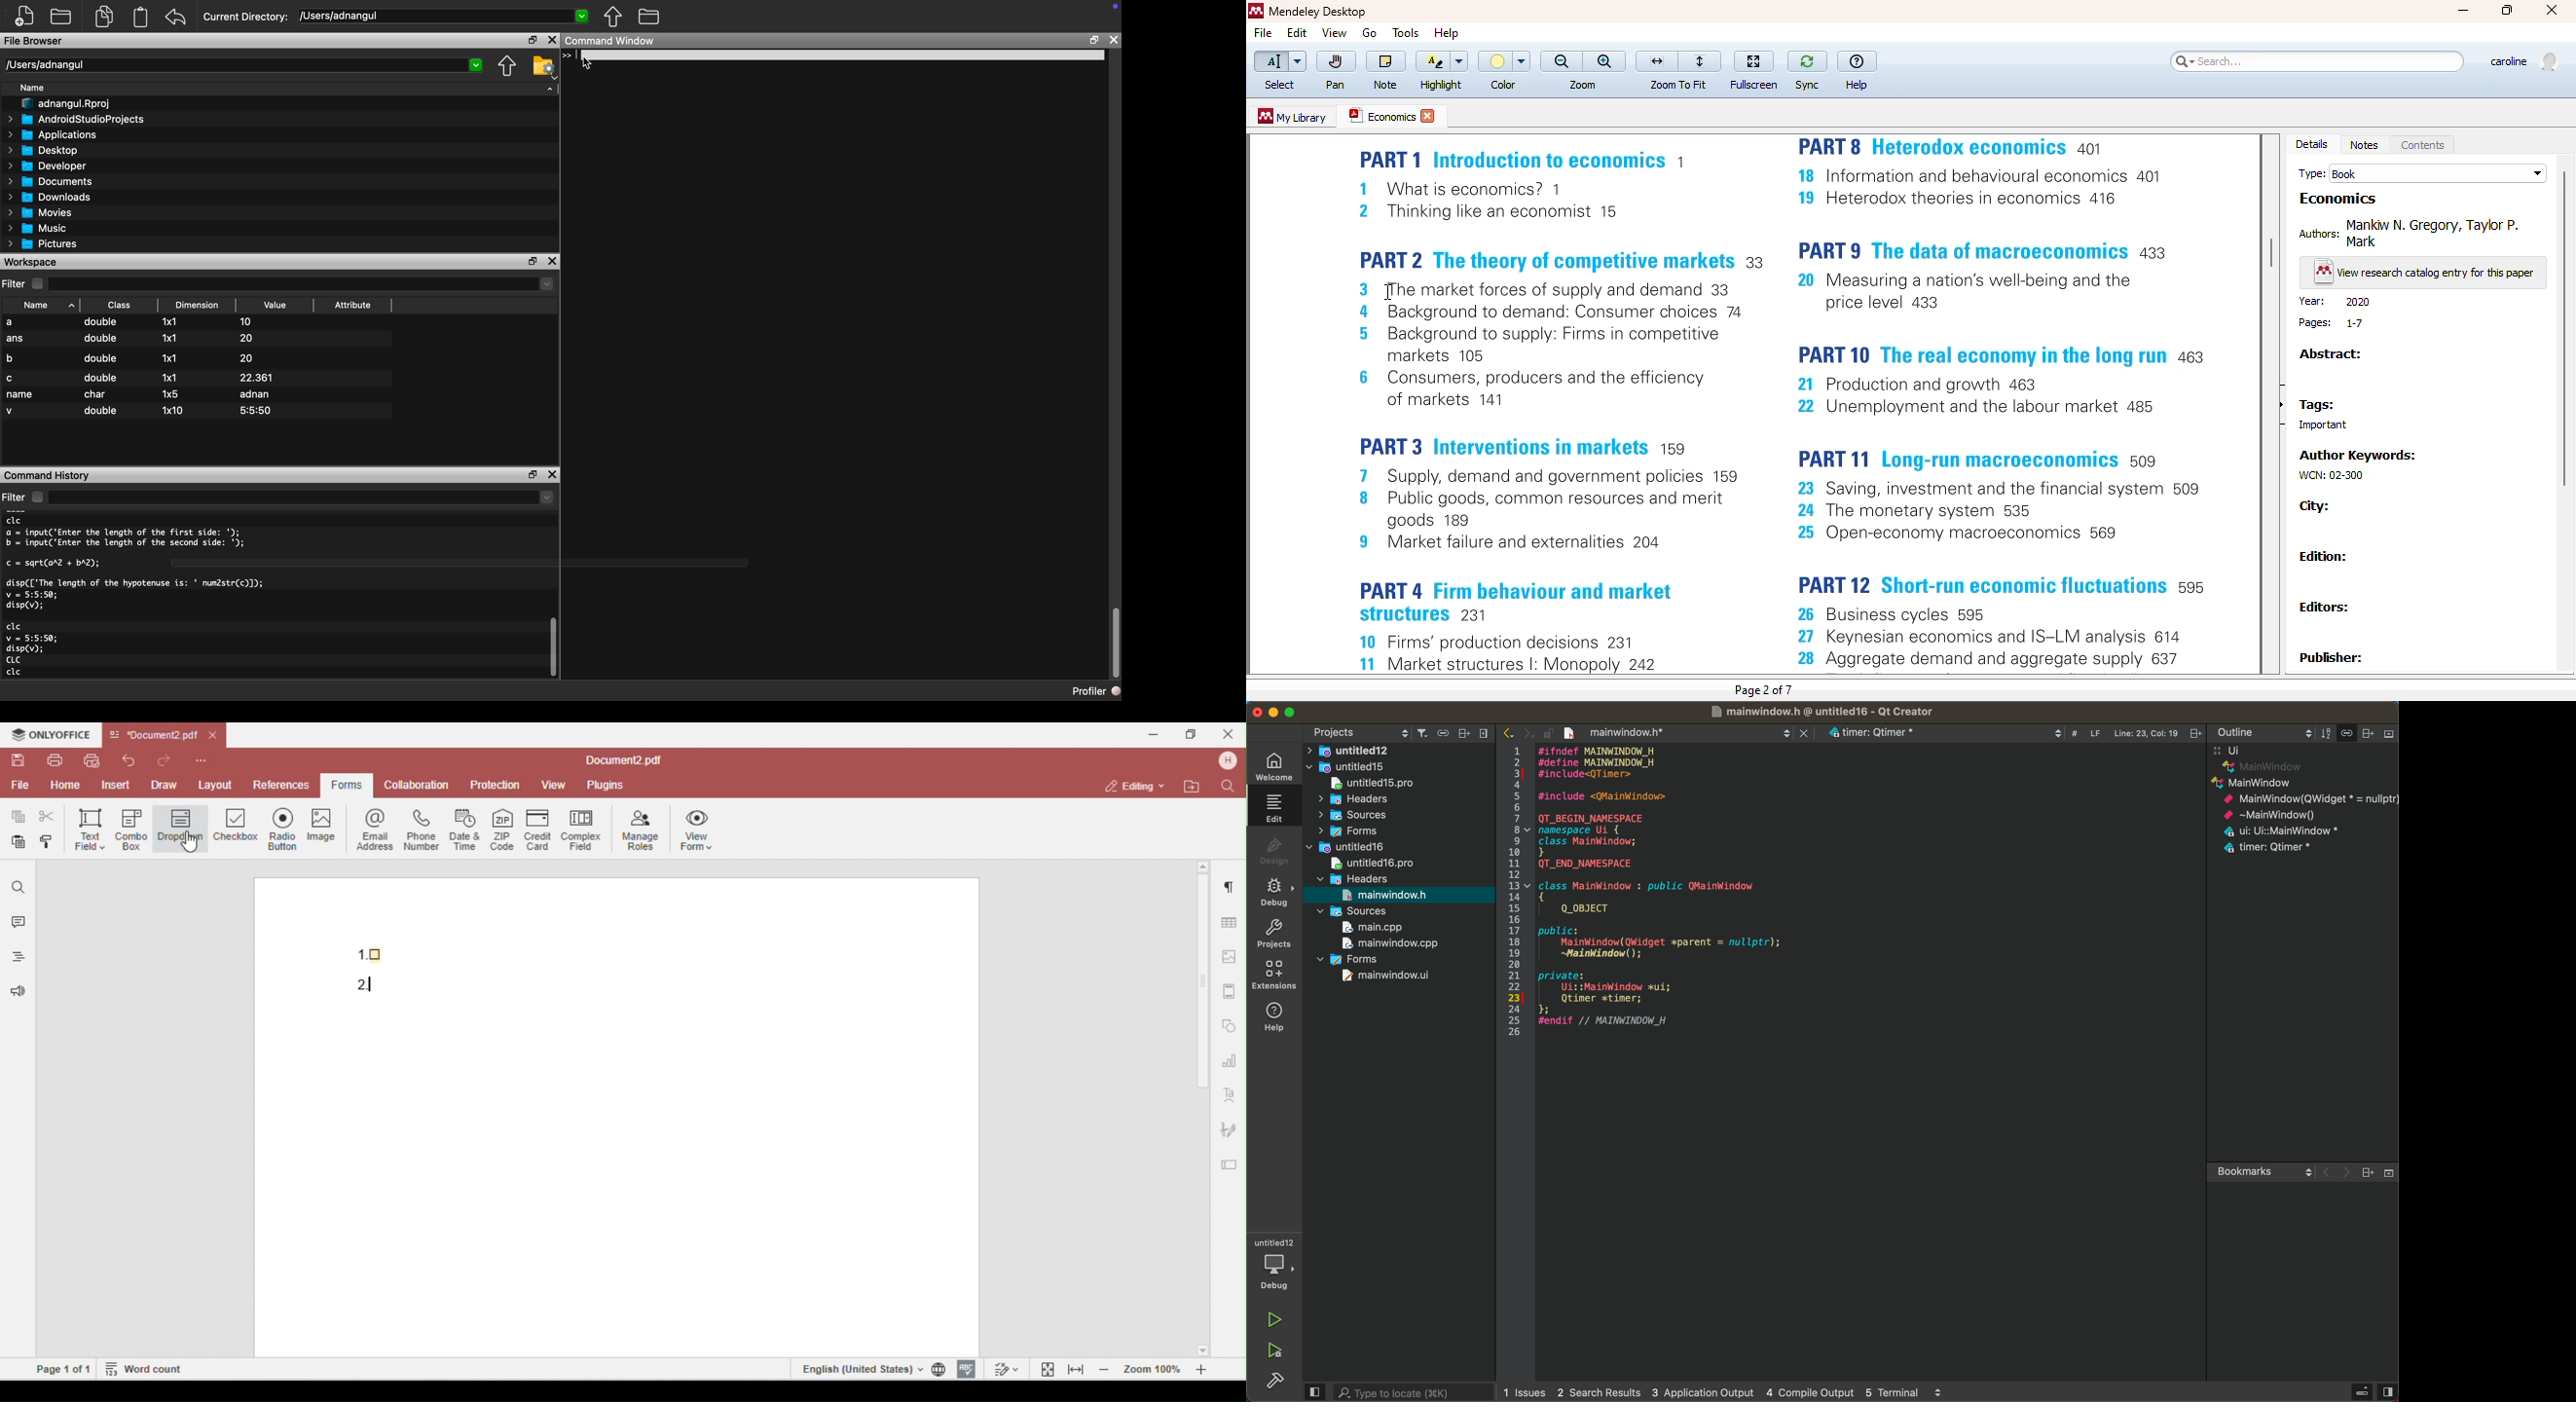 This screenshot has height=1428, width=2576. Describe the element at coordinates (2316, 406) in the screenshot. I see `tags: ` at that location.